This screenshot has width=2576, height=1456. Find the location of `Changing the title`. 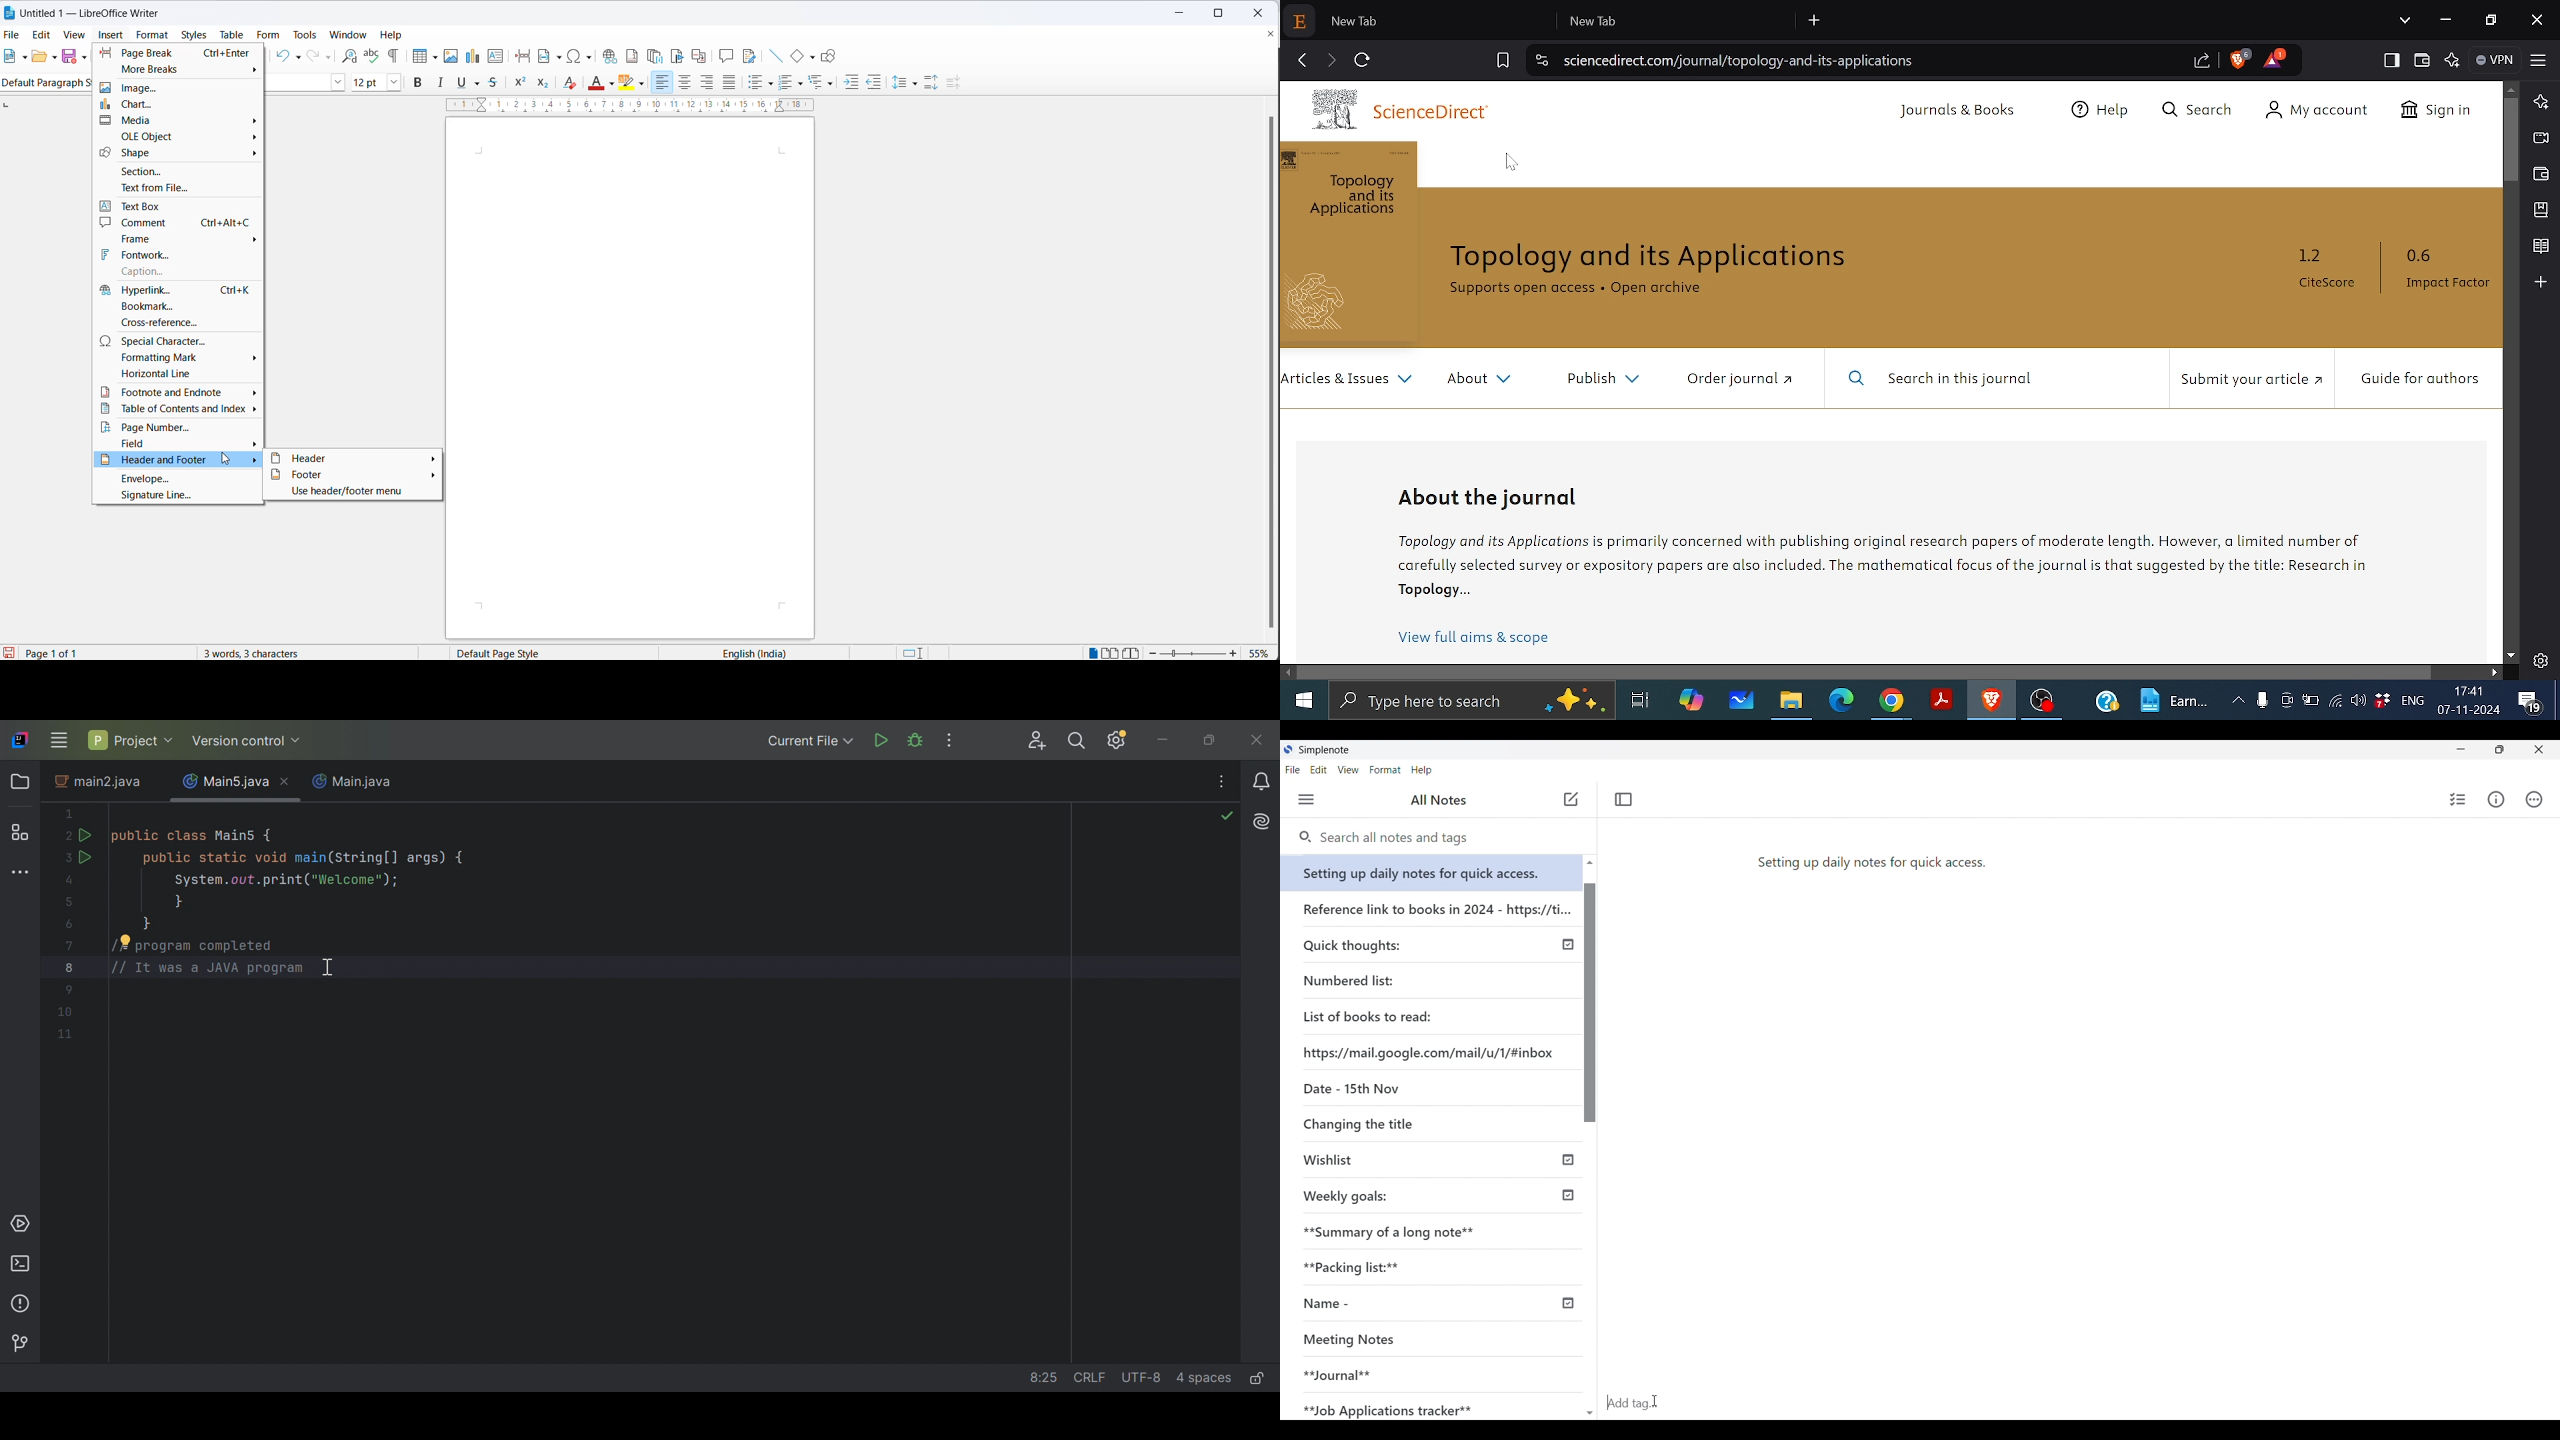

Changing the title is located at coordinates (1387, 1123).